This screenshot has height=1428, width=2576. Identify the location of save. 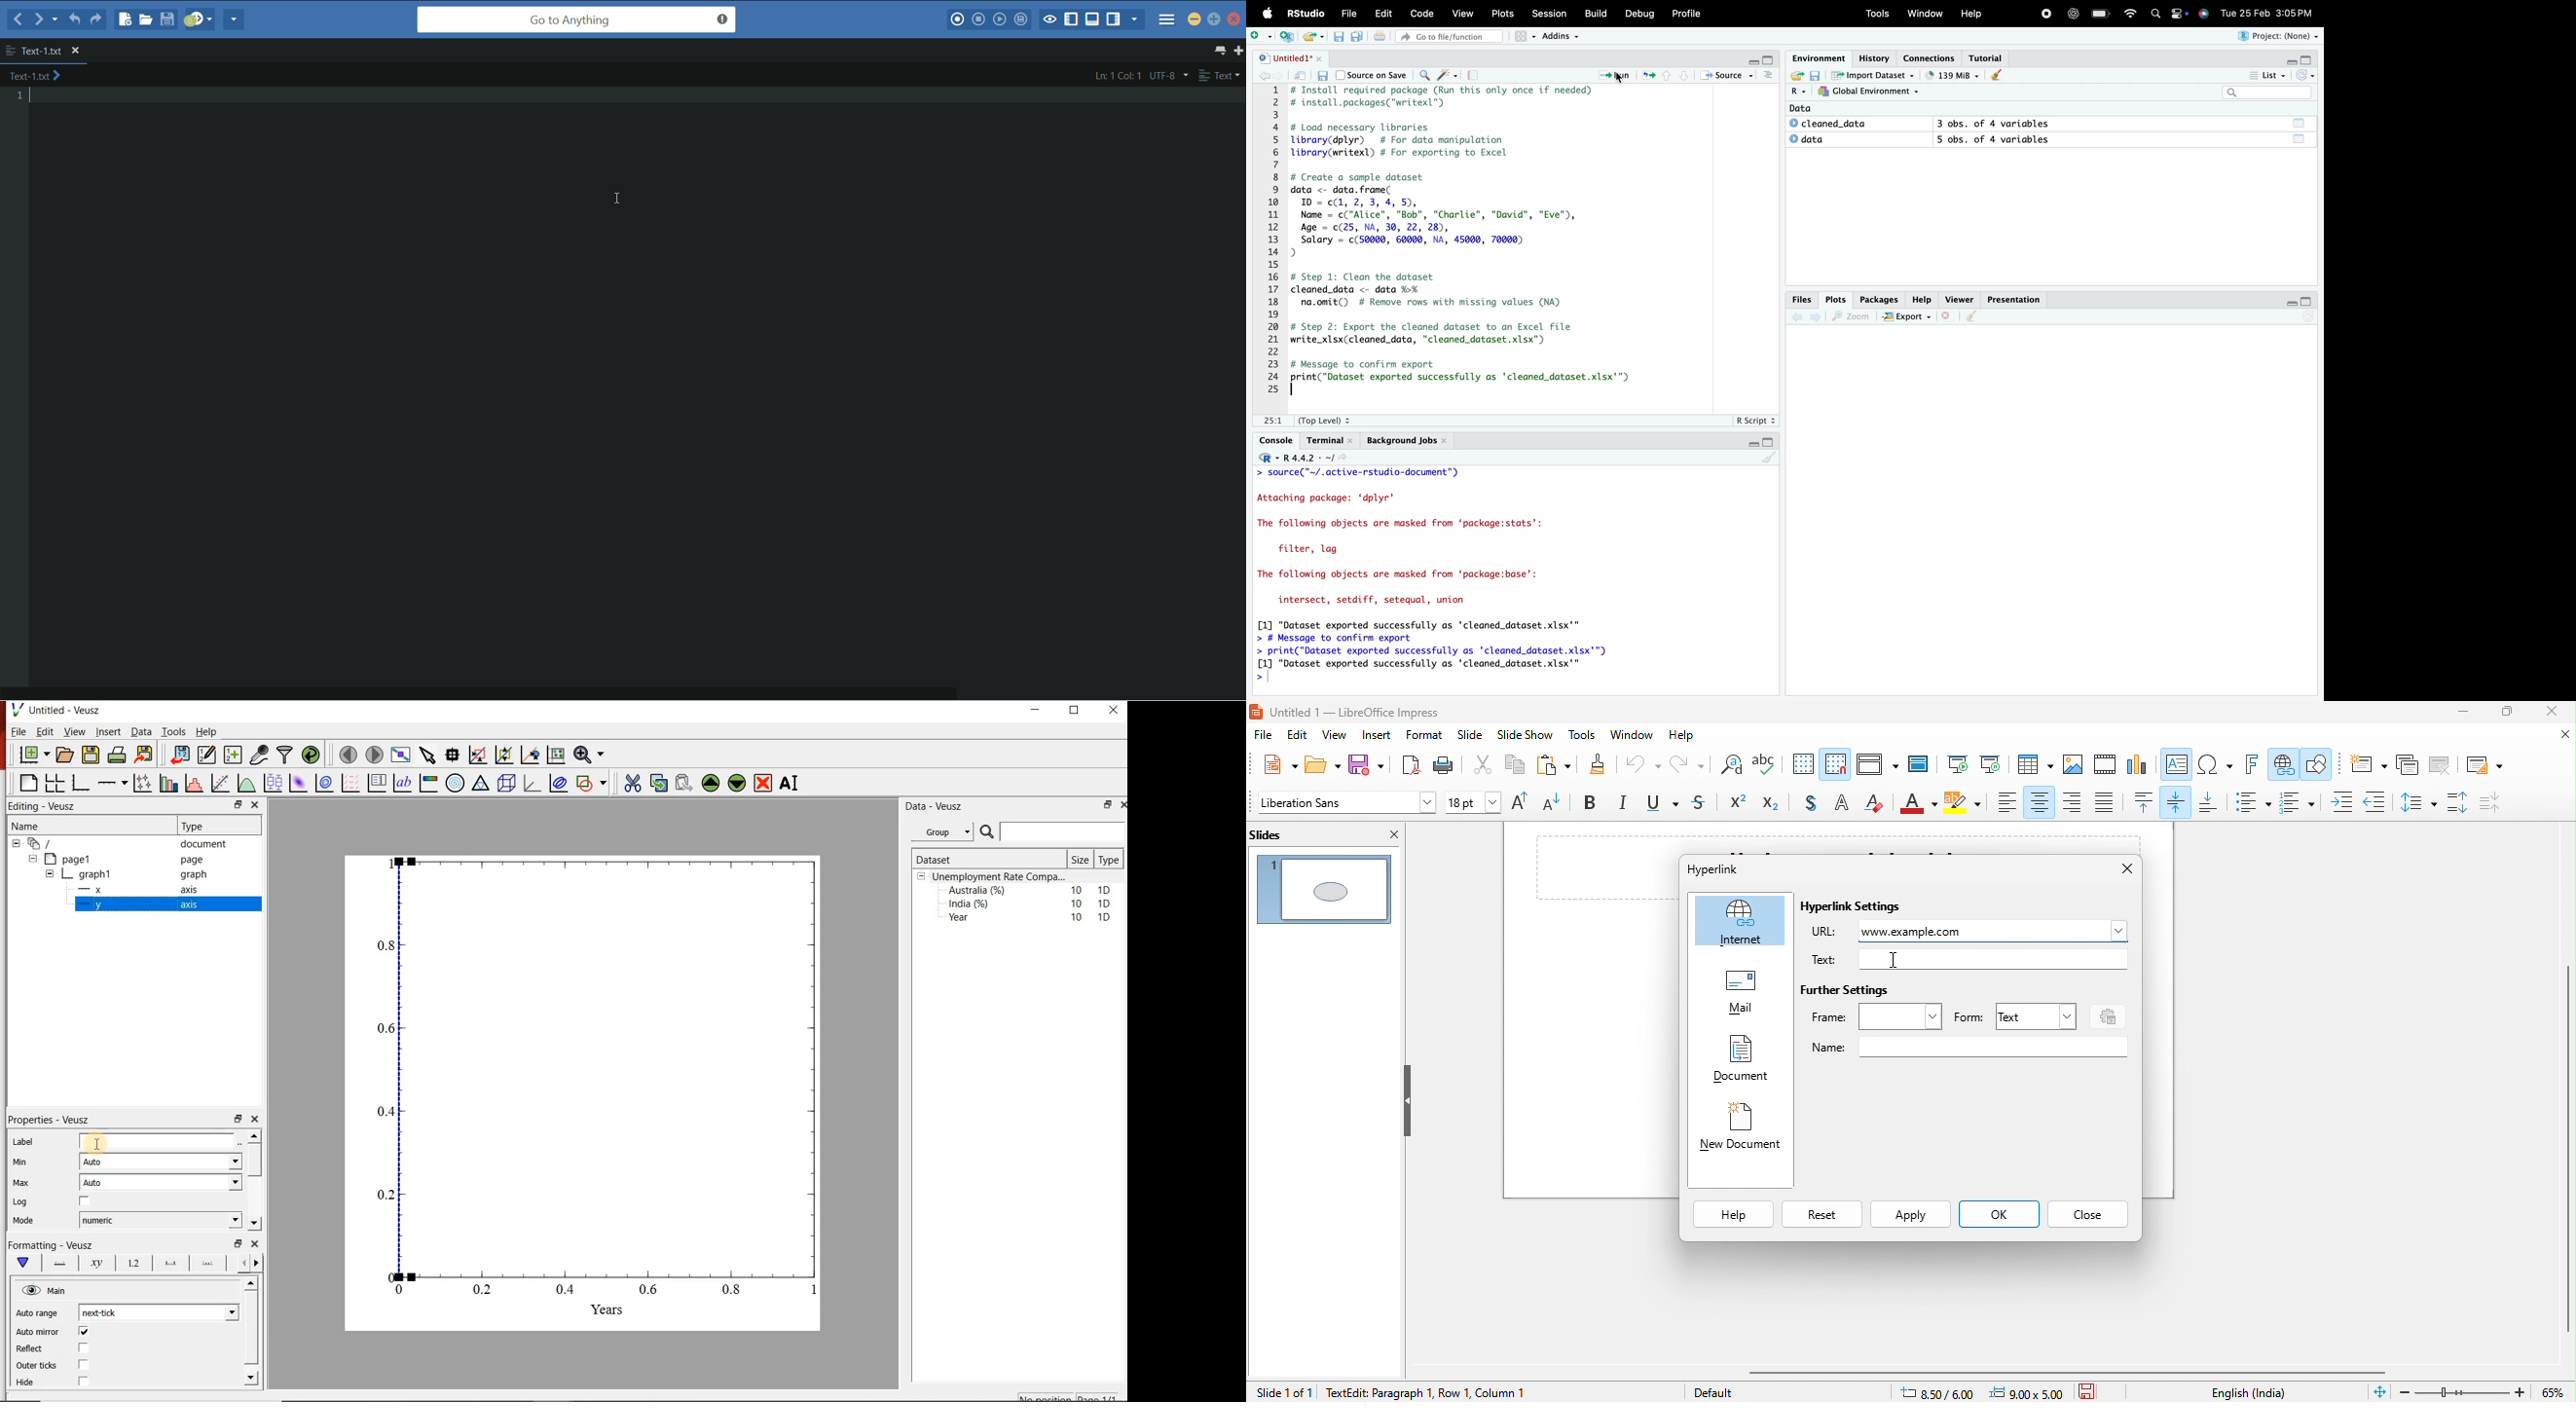
(1366, 766).